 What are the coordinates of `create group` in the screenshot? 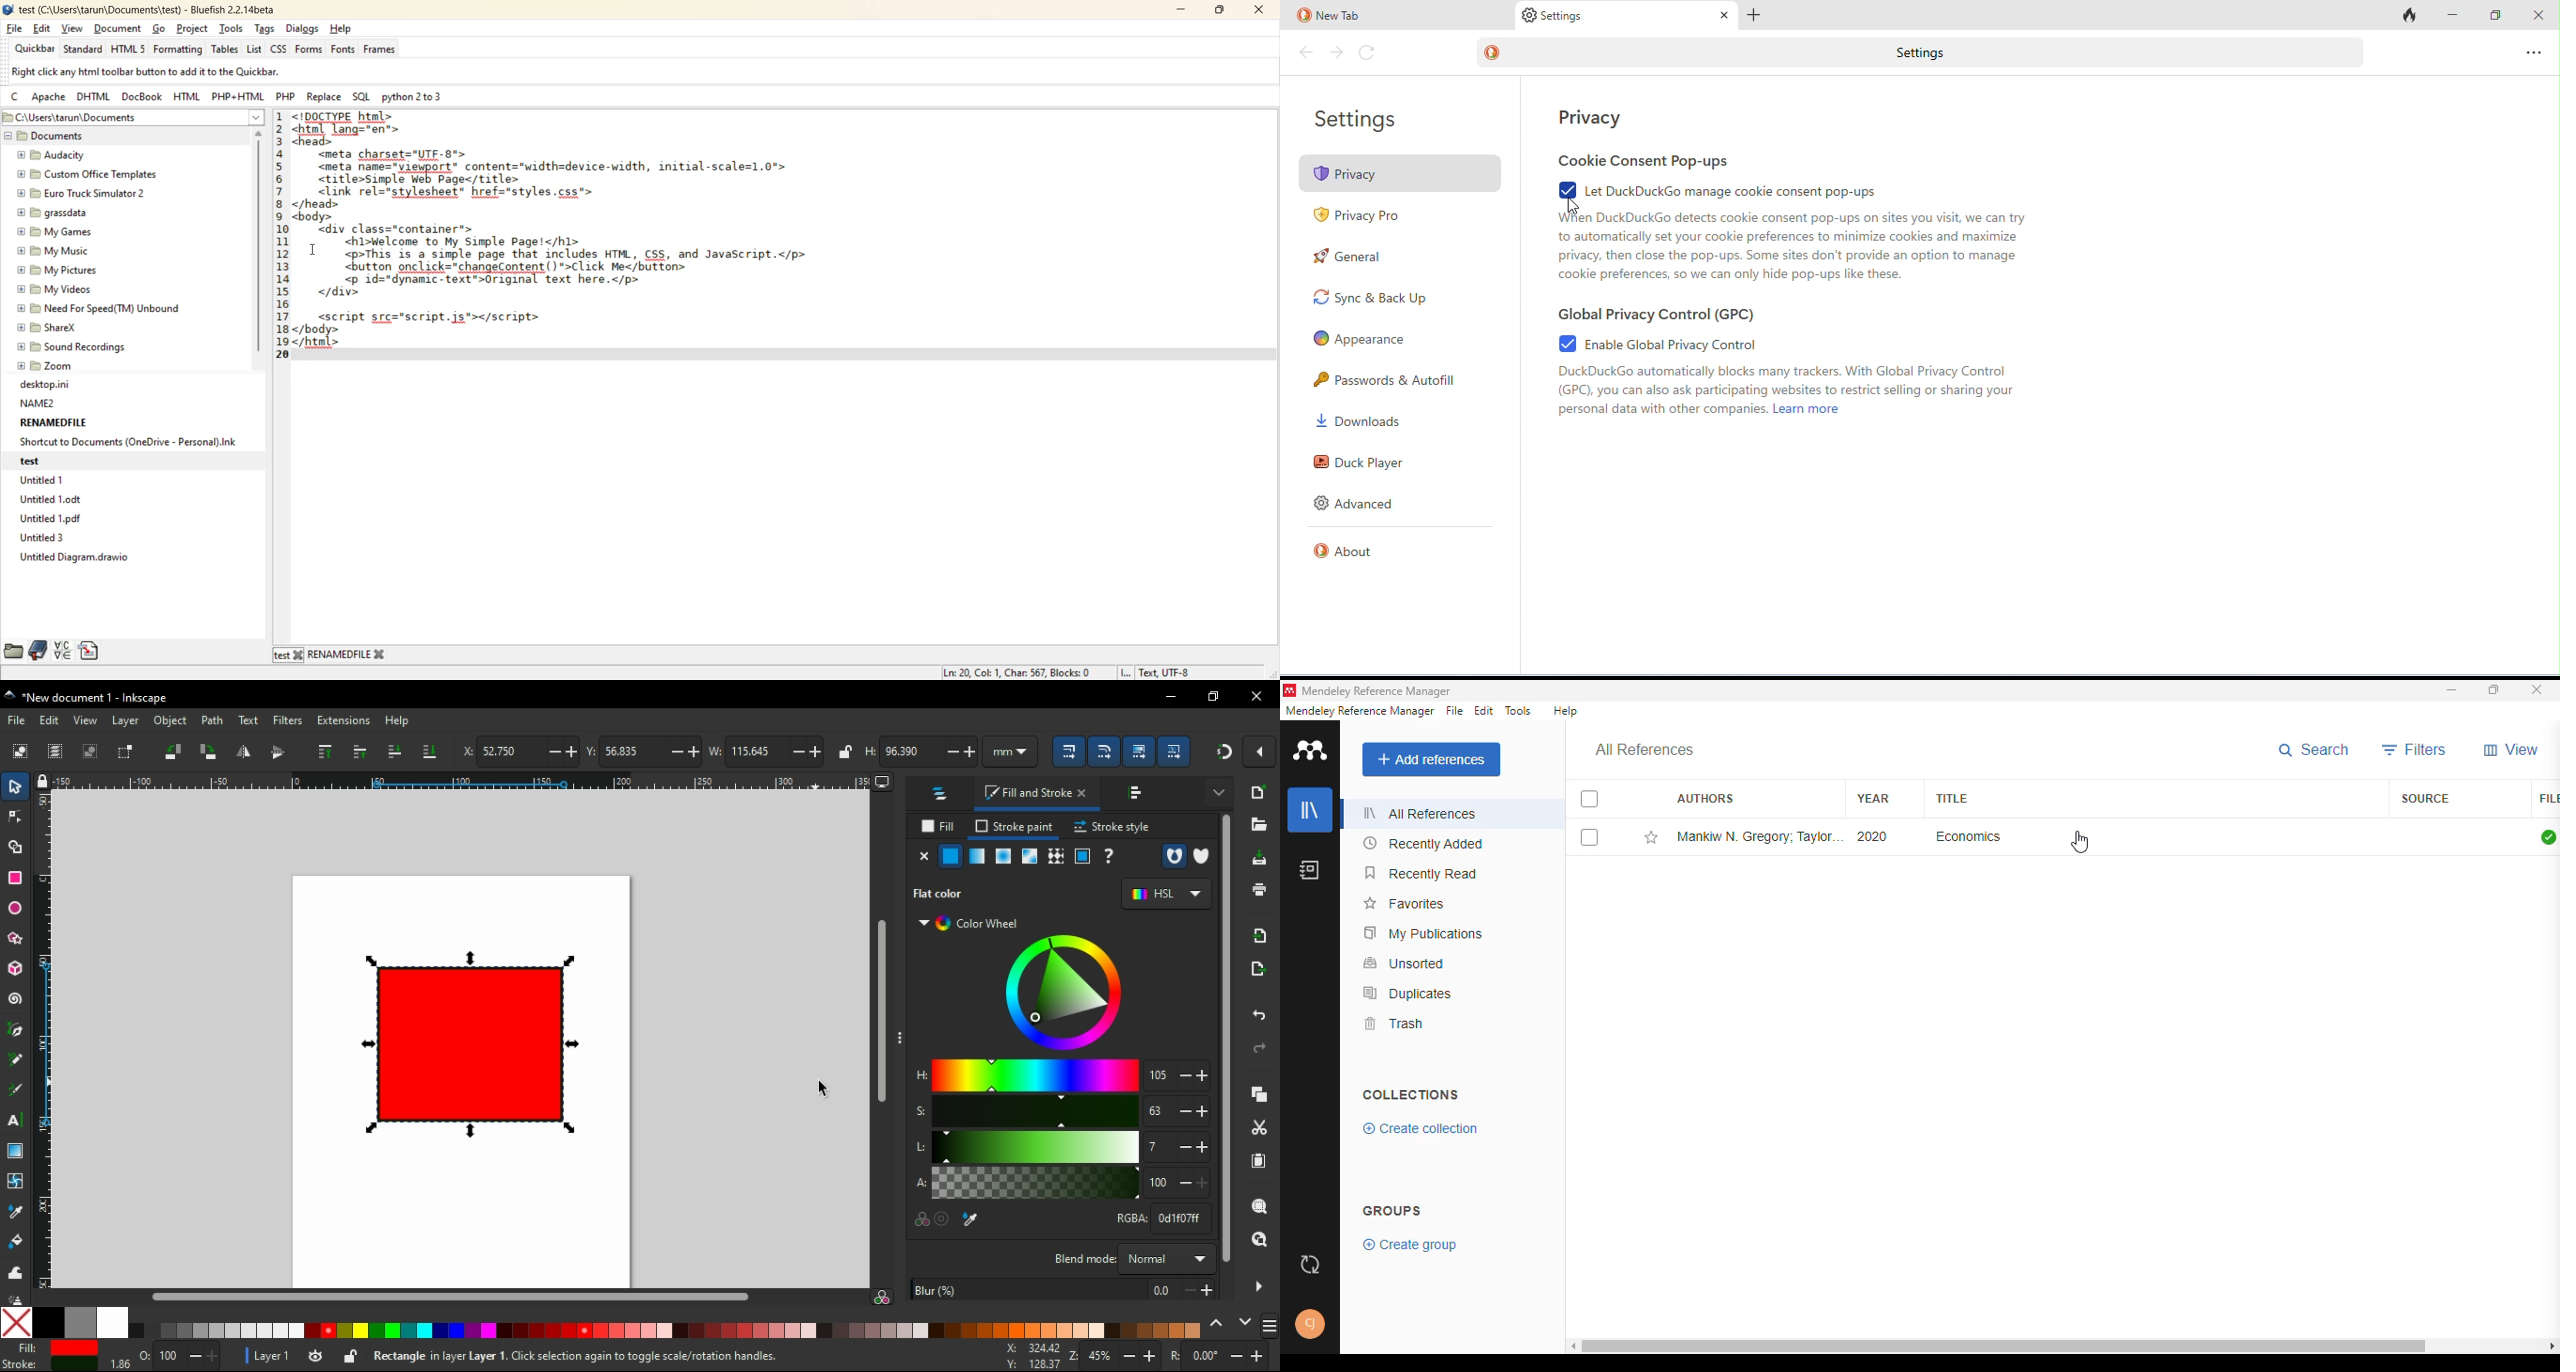 It's located at (1411, 1246).